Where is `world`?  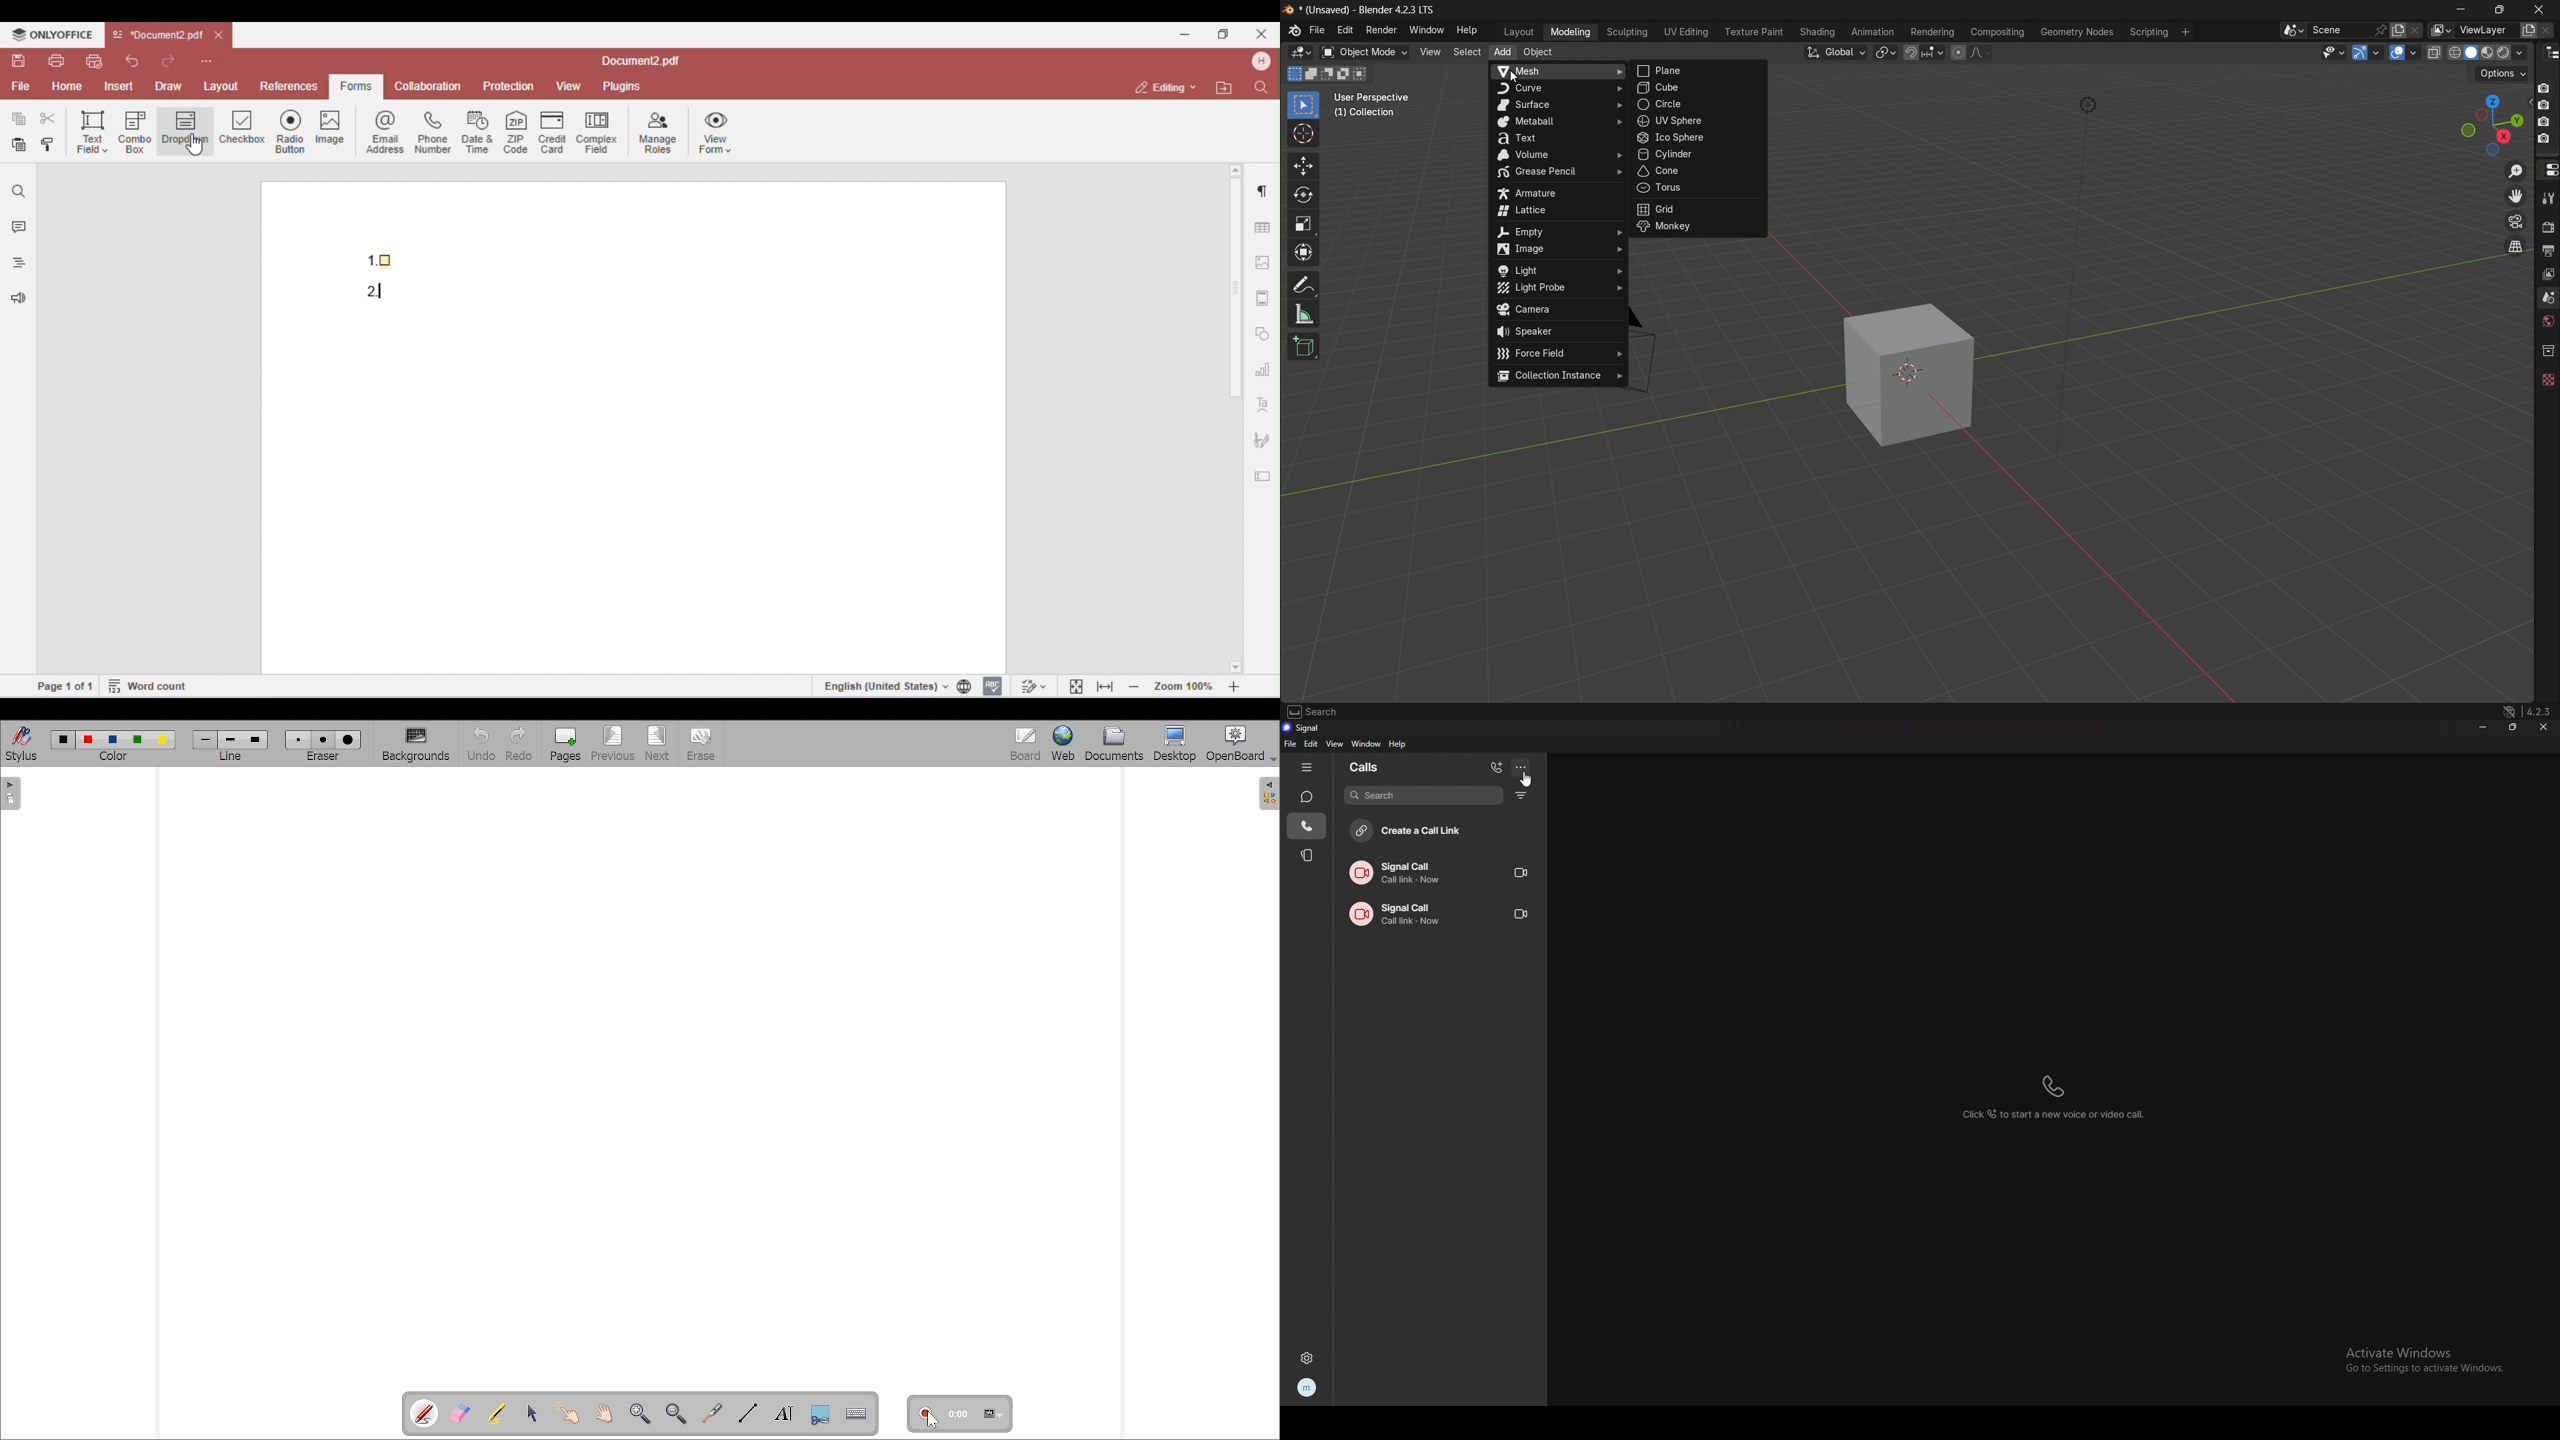
world is located at coordinates (2548, 321).